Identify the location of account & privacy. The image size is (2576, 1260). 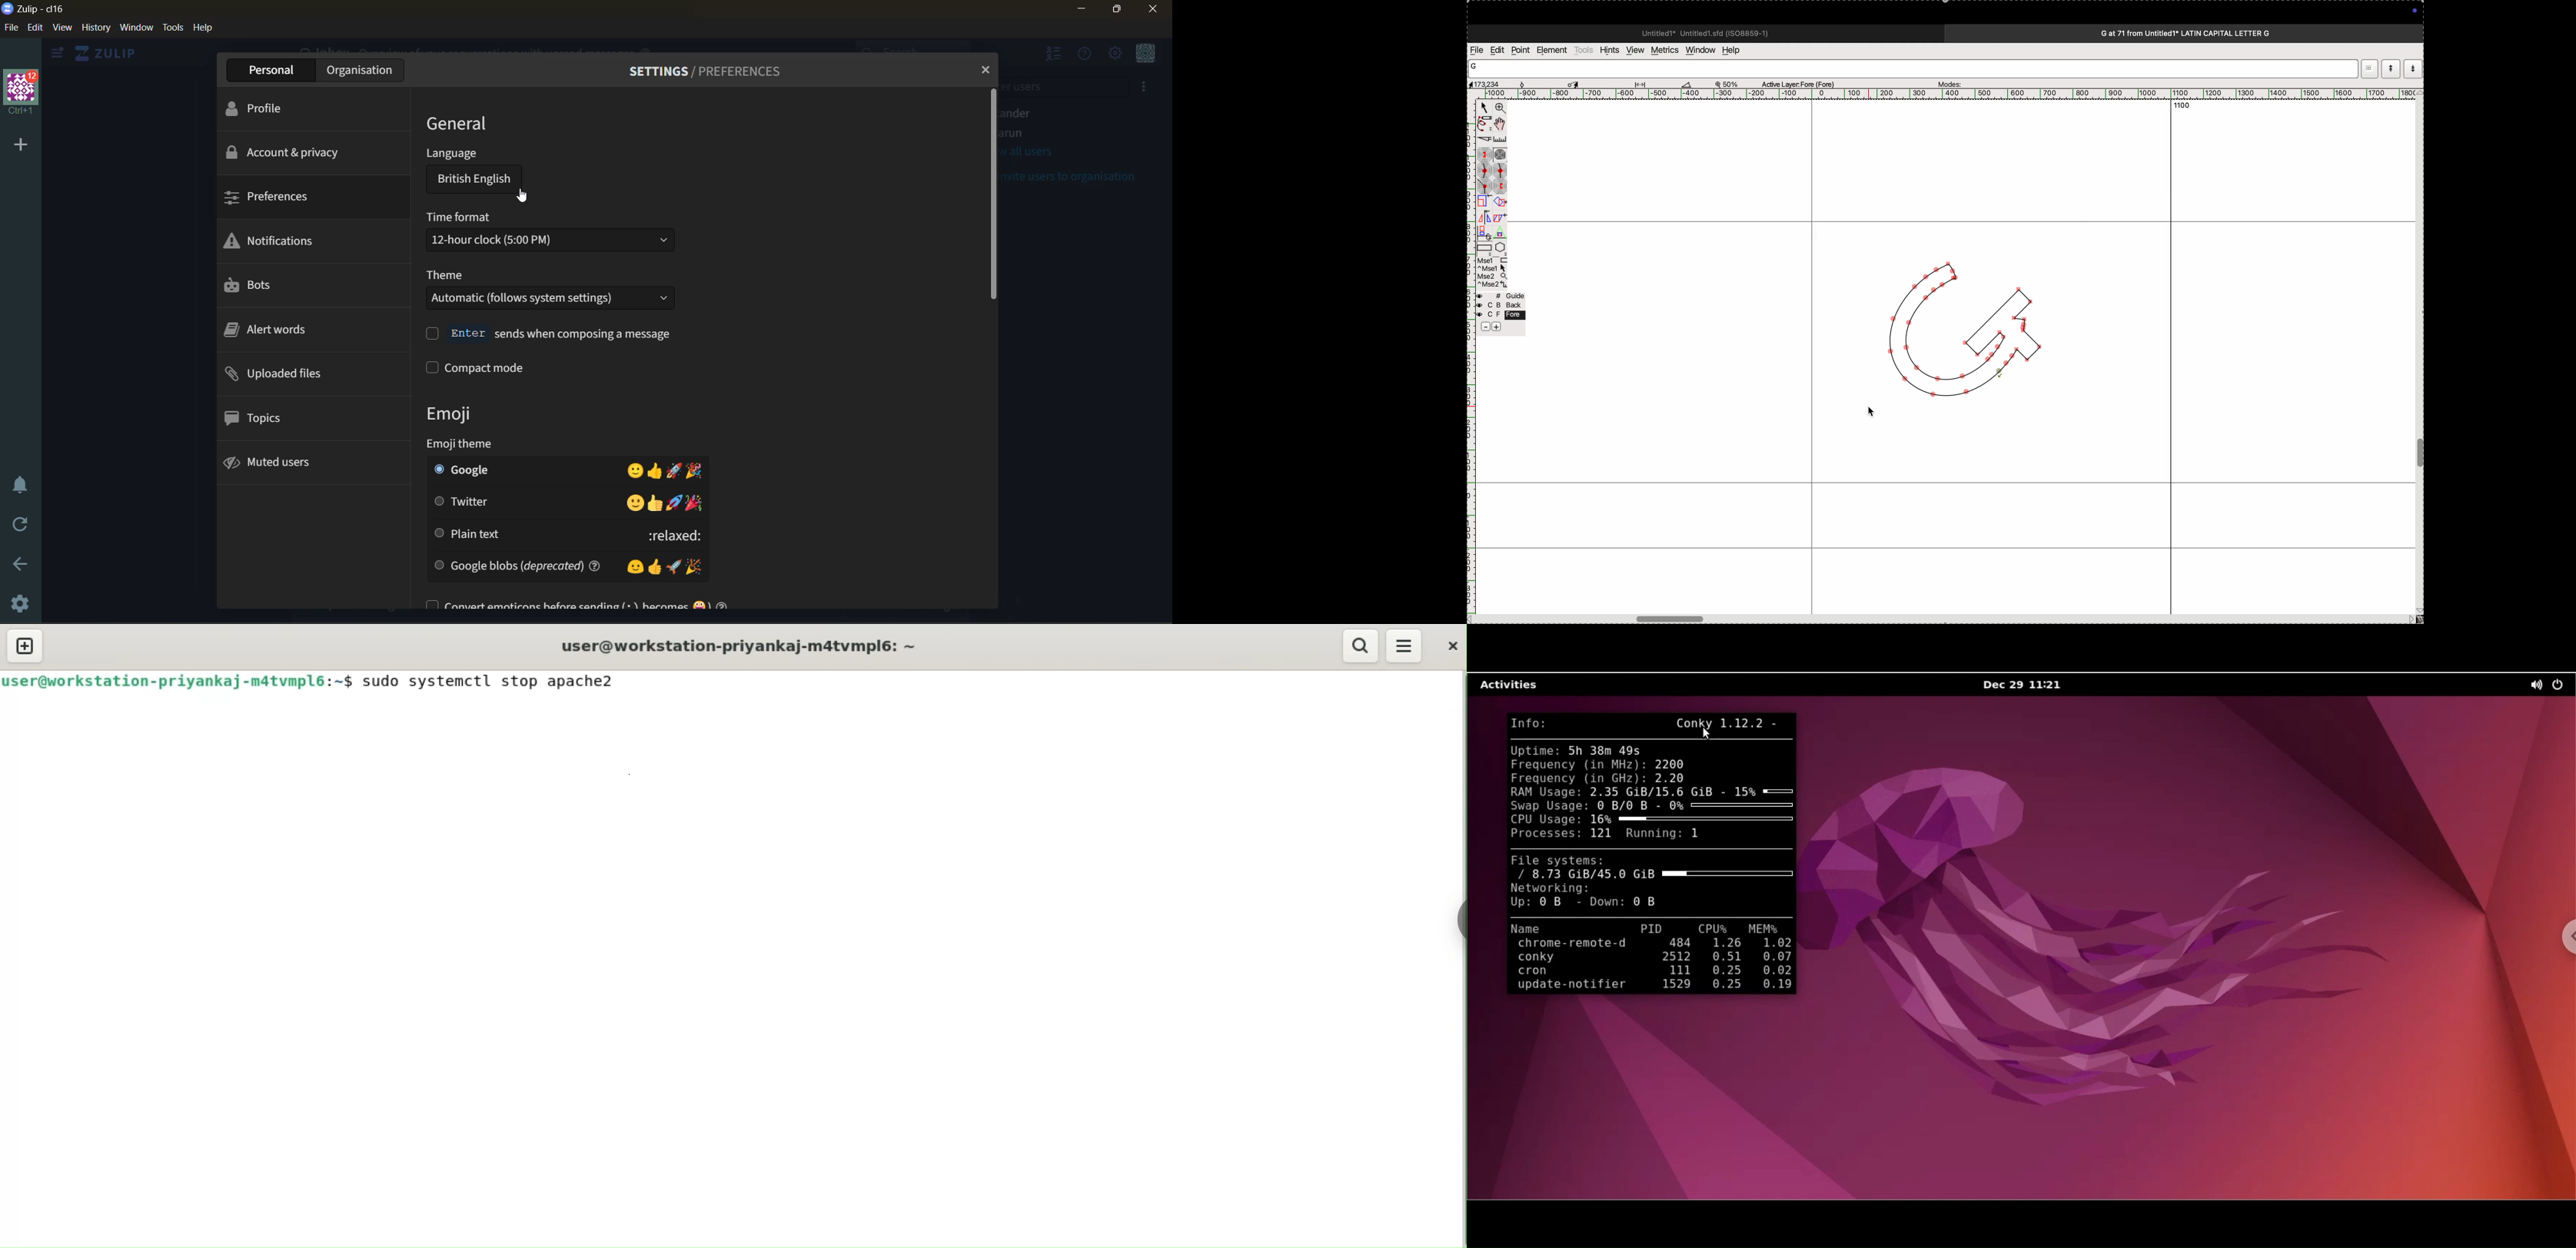
(291, 153).